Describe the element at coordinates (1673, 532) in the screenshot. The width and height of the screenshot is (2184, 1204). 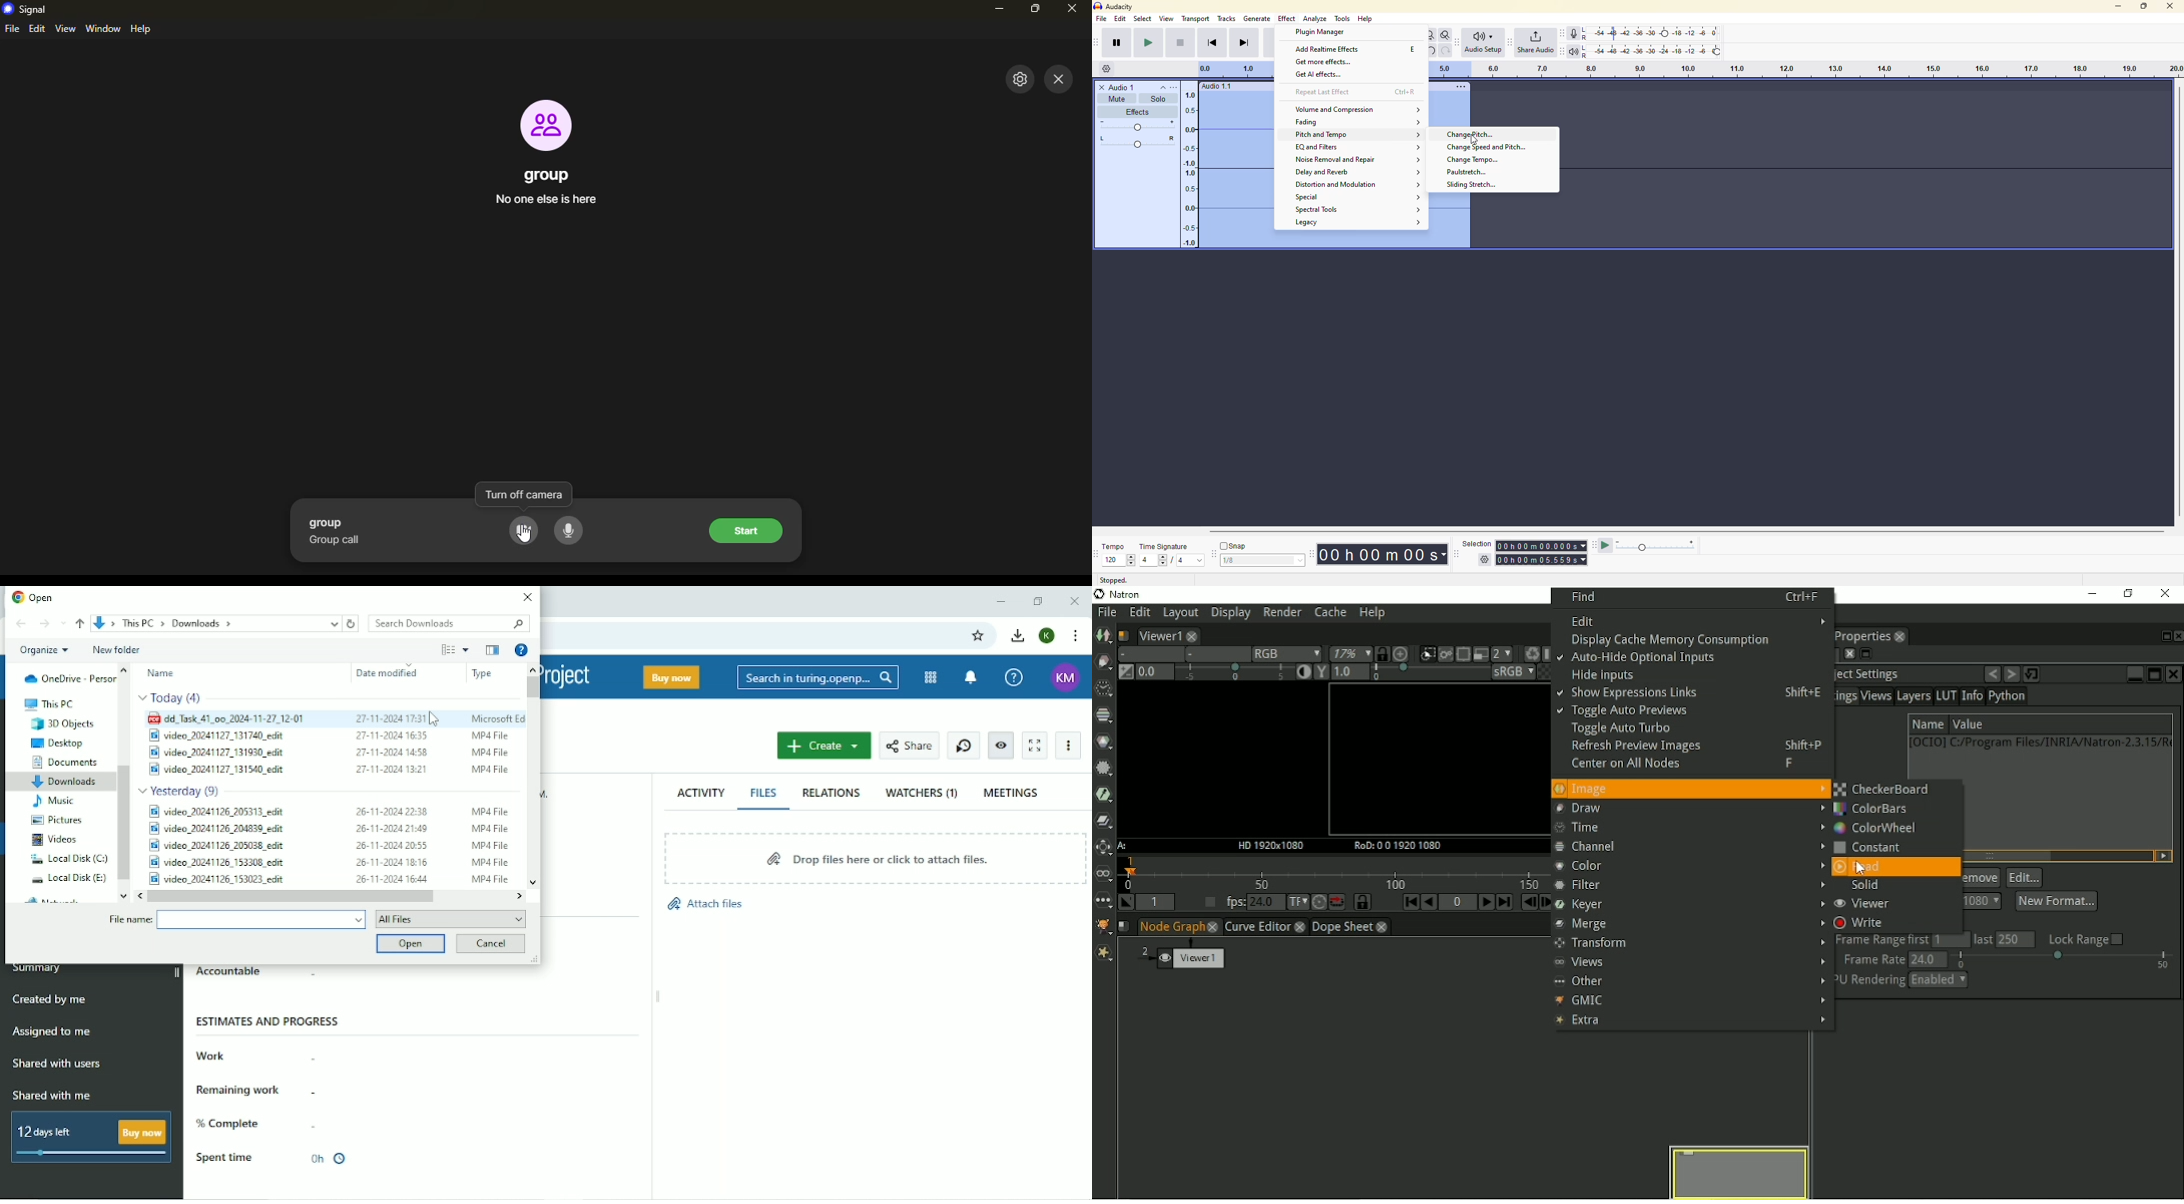
I see `scroll bar` at that location.